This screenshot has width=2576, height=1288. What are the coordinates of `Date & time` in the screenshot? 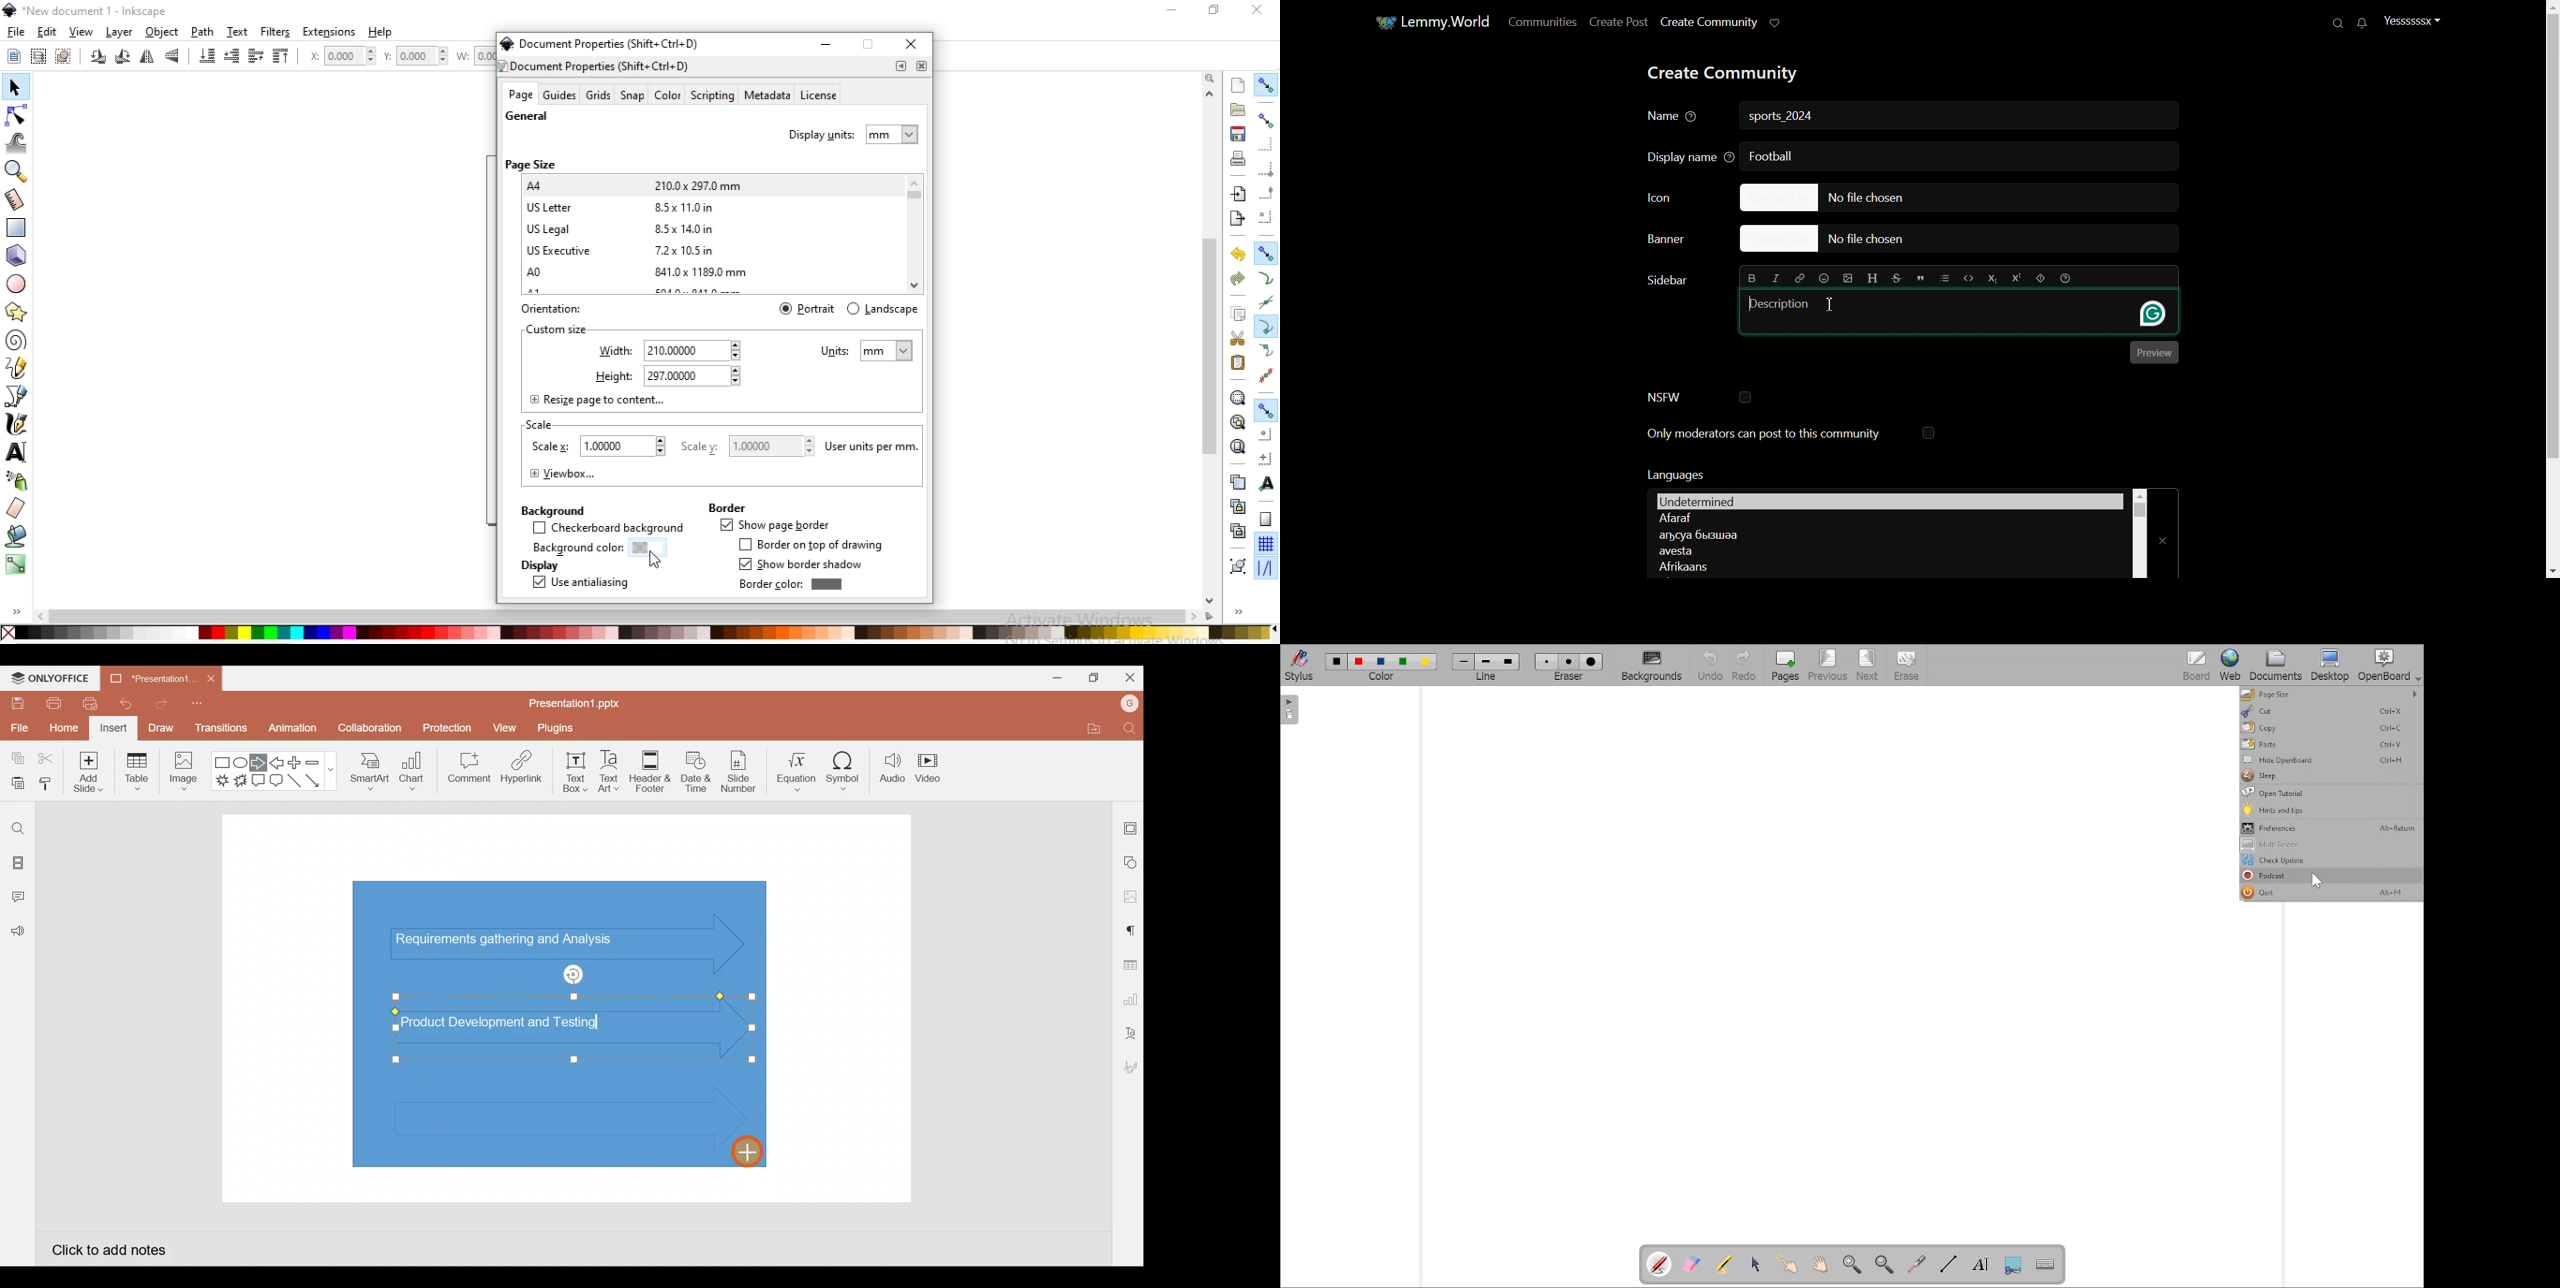 It's located at (696, 772).